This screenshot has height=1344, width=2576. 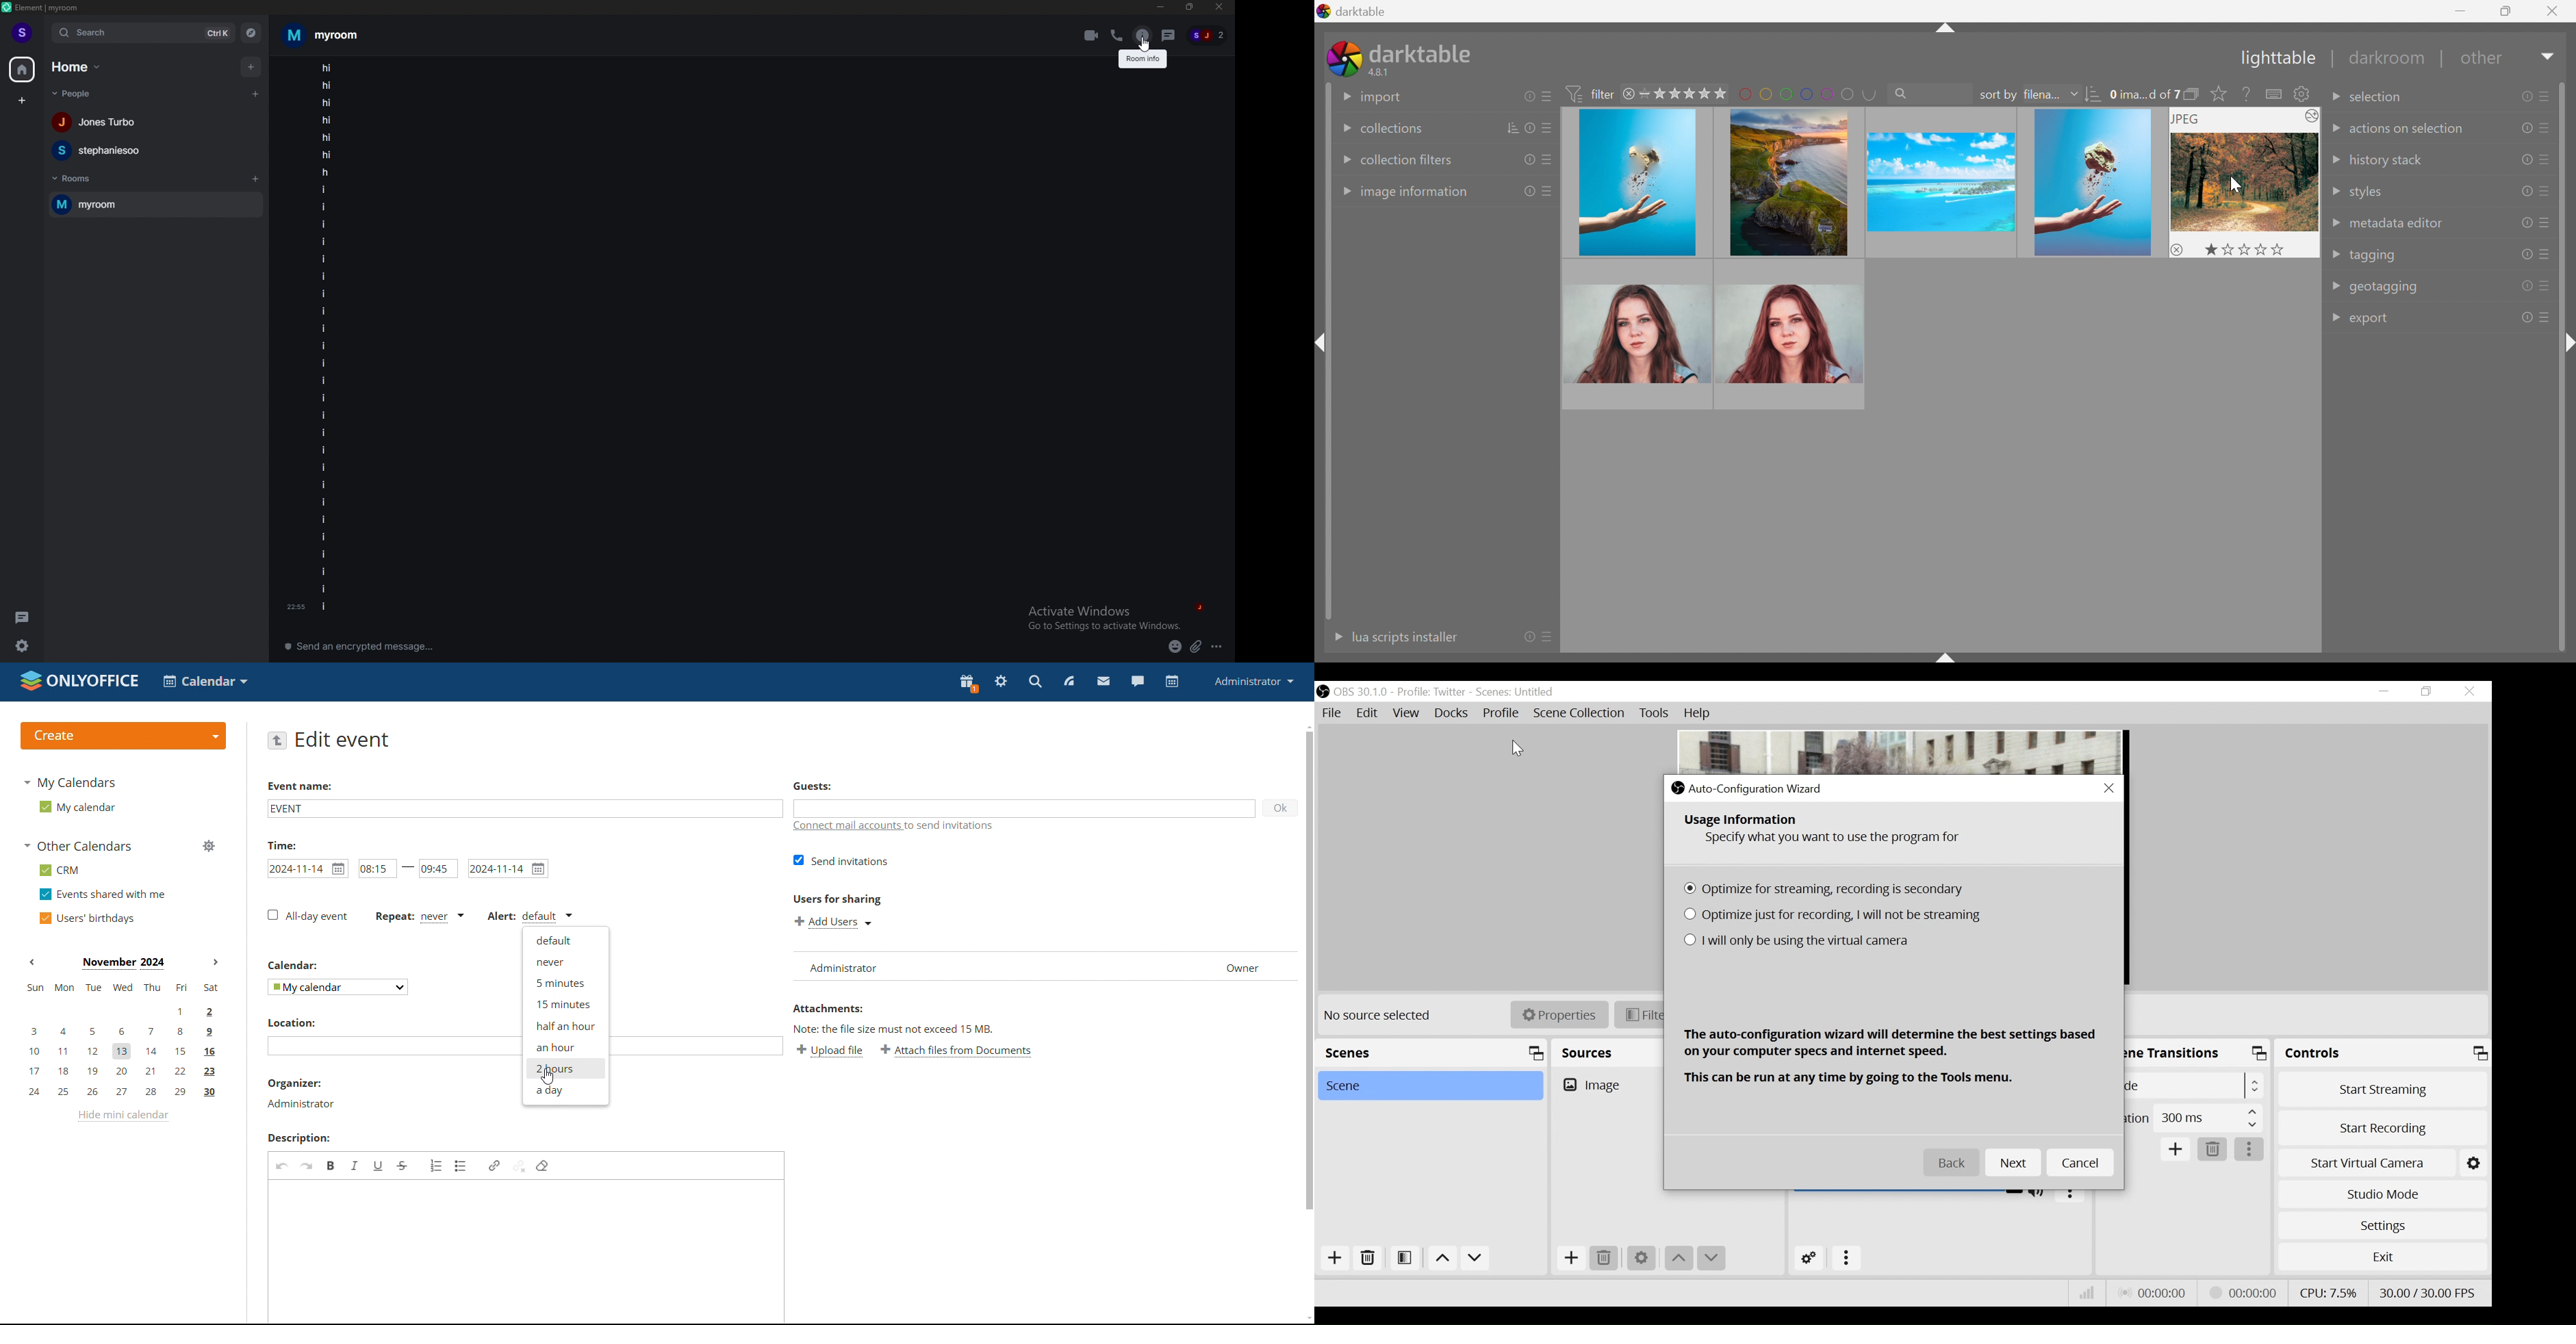 What do you see at coordinates (1928, 92) in the screenshot?
I see `search` at bounding box center [1928, 92].